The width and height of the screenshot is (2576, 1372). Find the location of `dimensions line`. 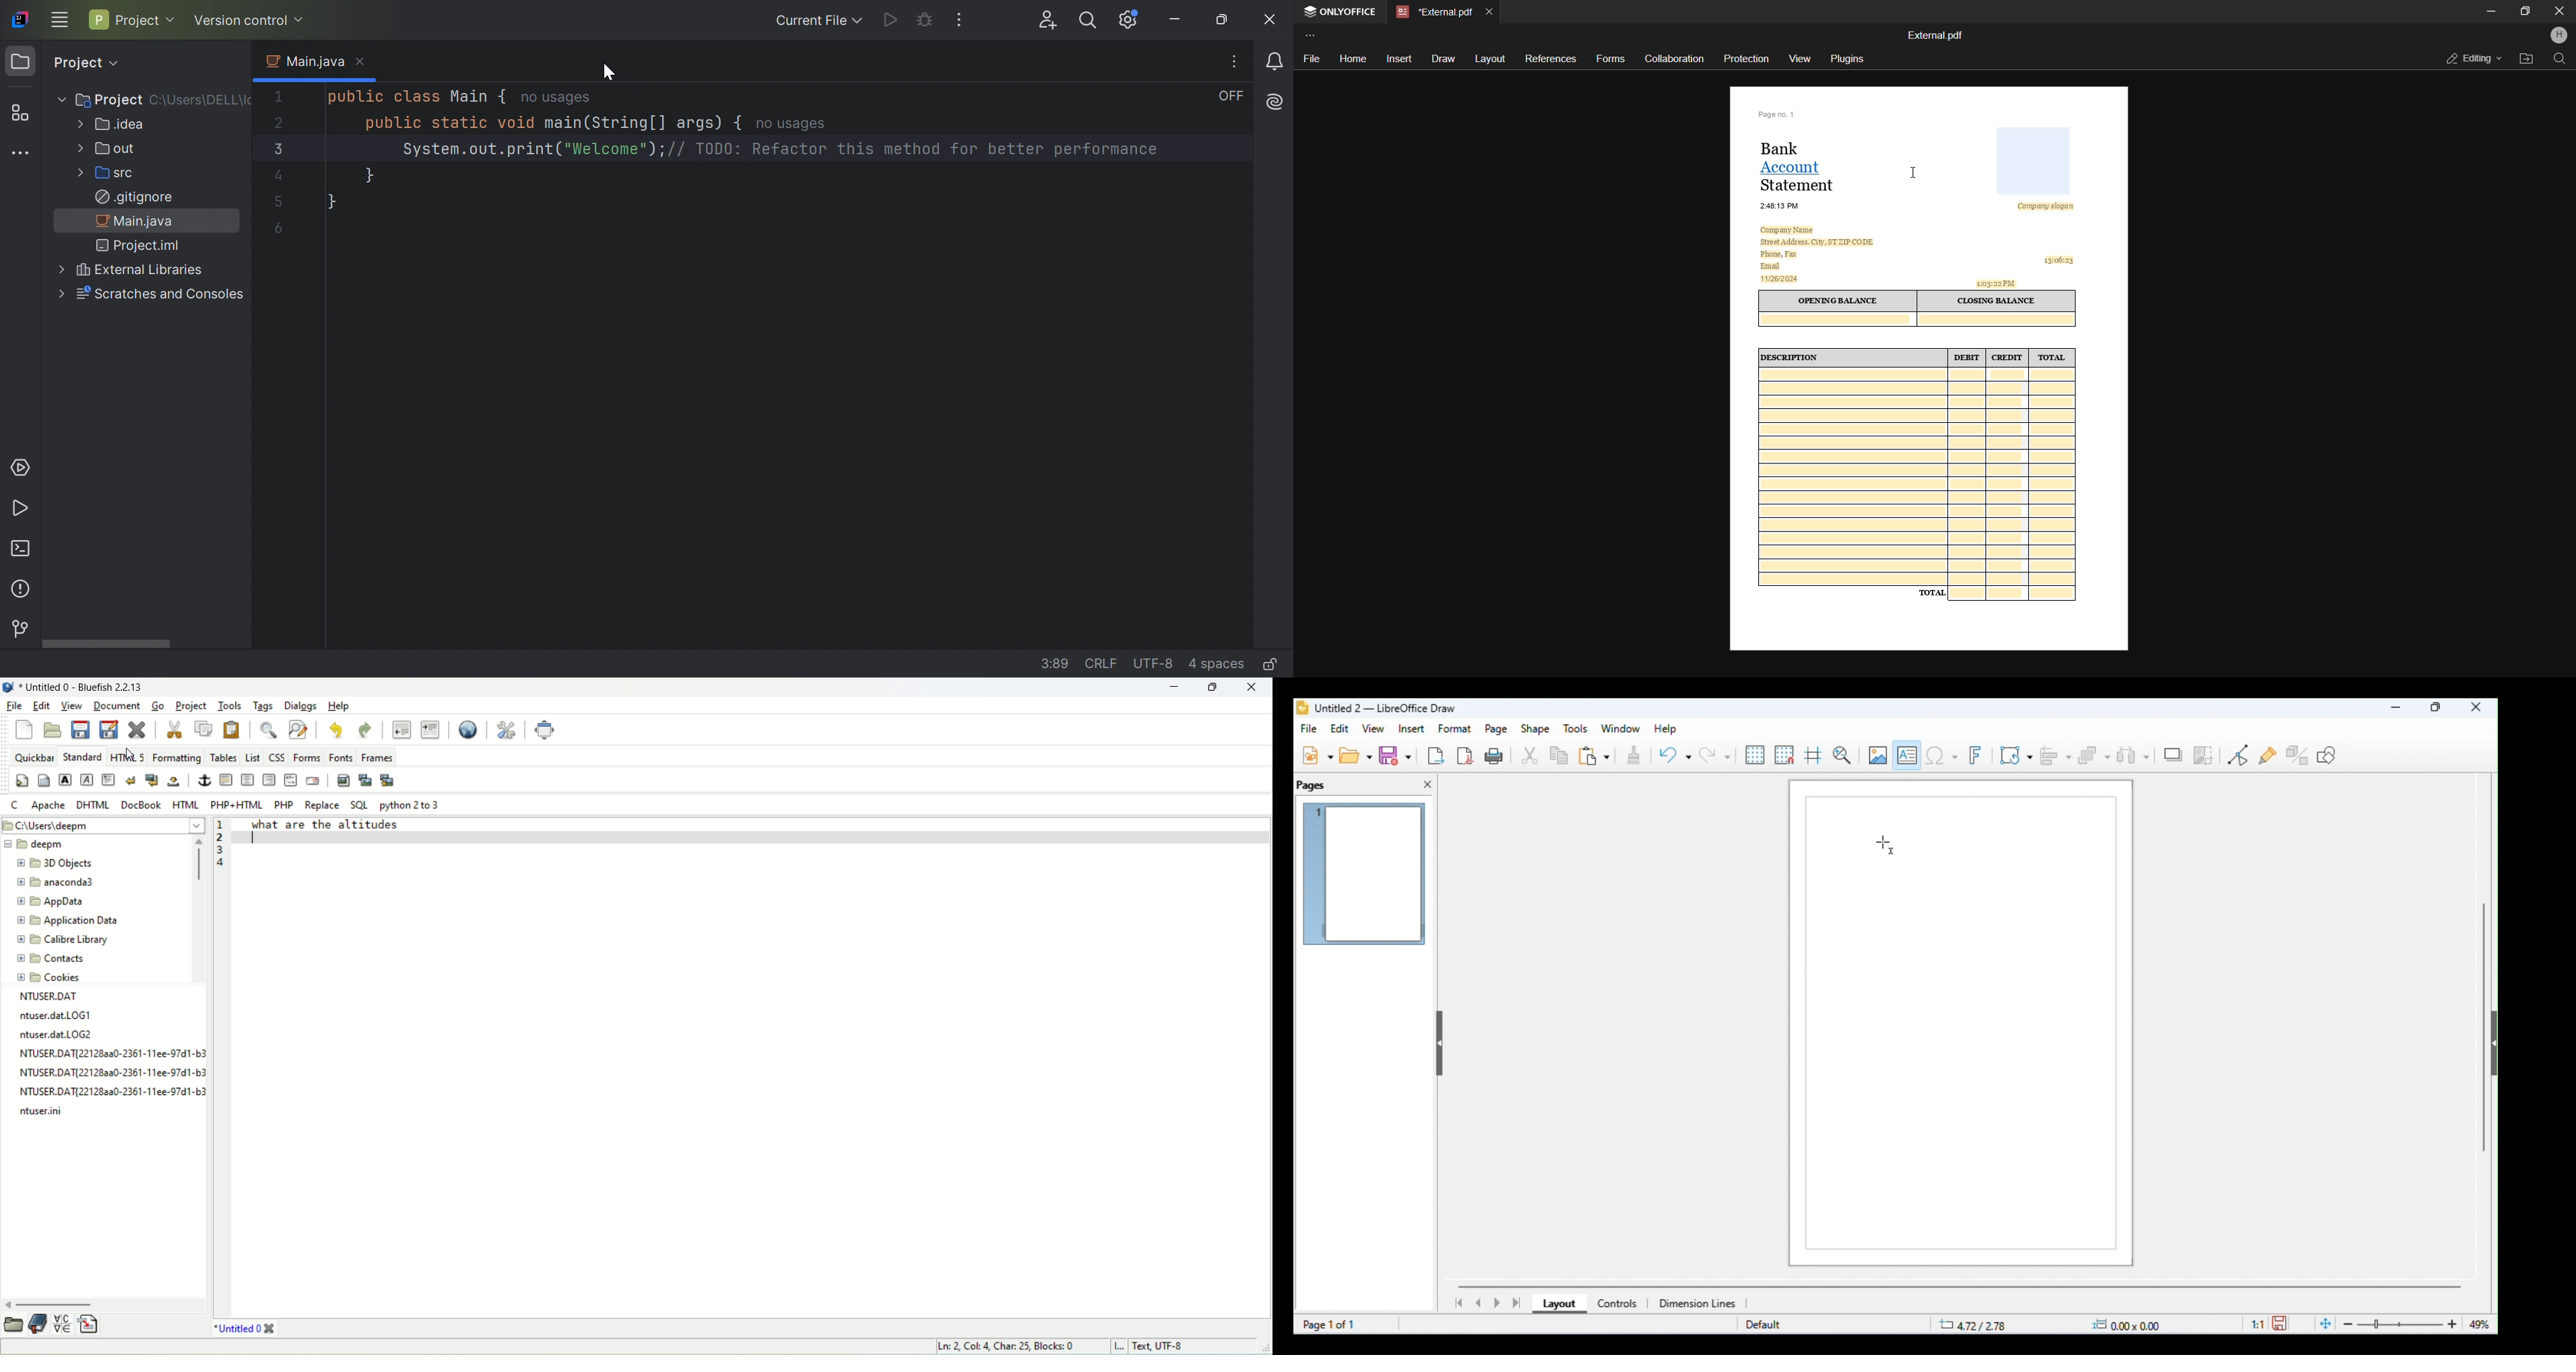

dimensions line is located at coordinates (1699, 1303).